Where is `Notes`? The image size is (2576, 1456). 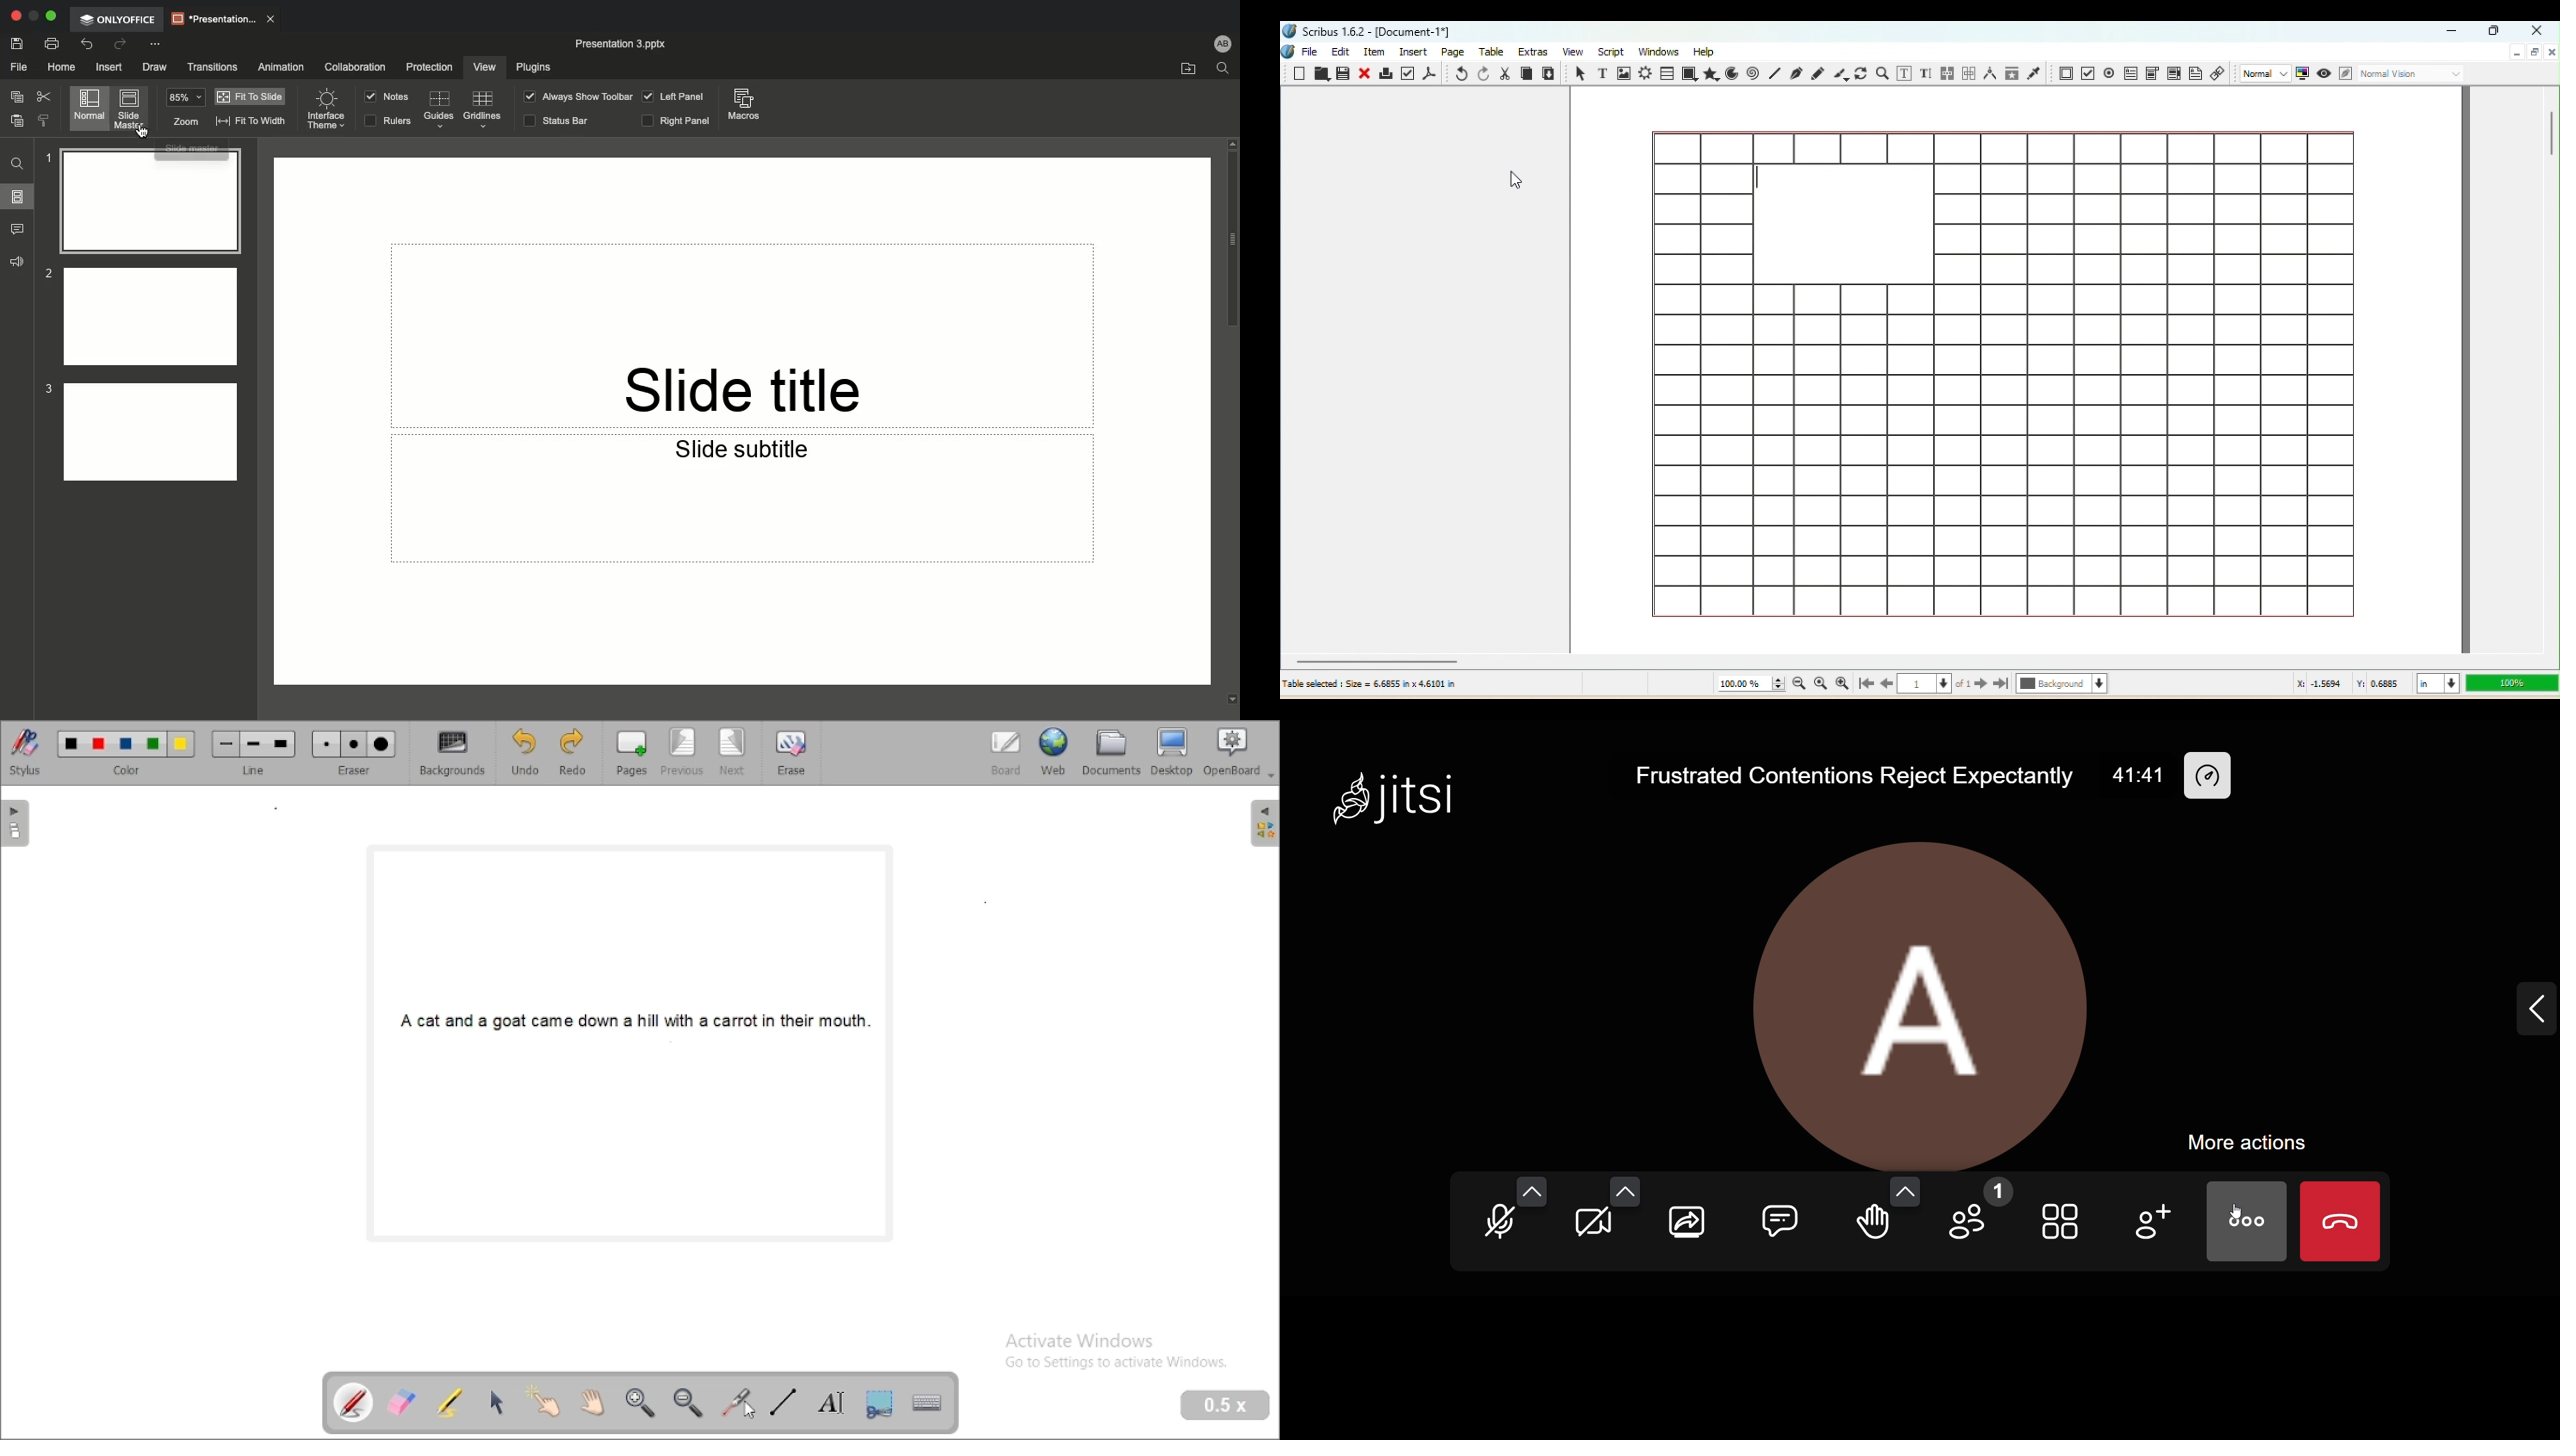 Notes is located at coordinates (387, 96).